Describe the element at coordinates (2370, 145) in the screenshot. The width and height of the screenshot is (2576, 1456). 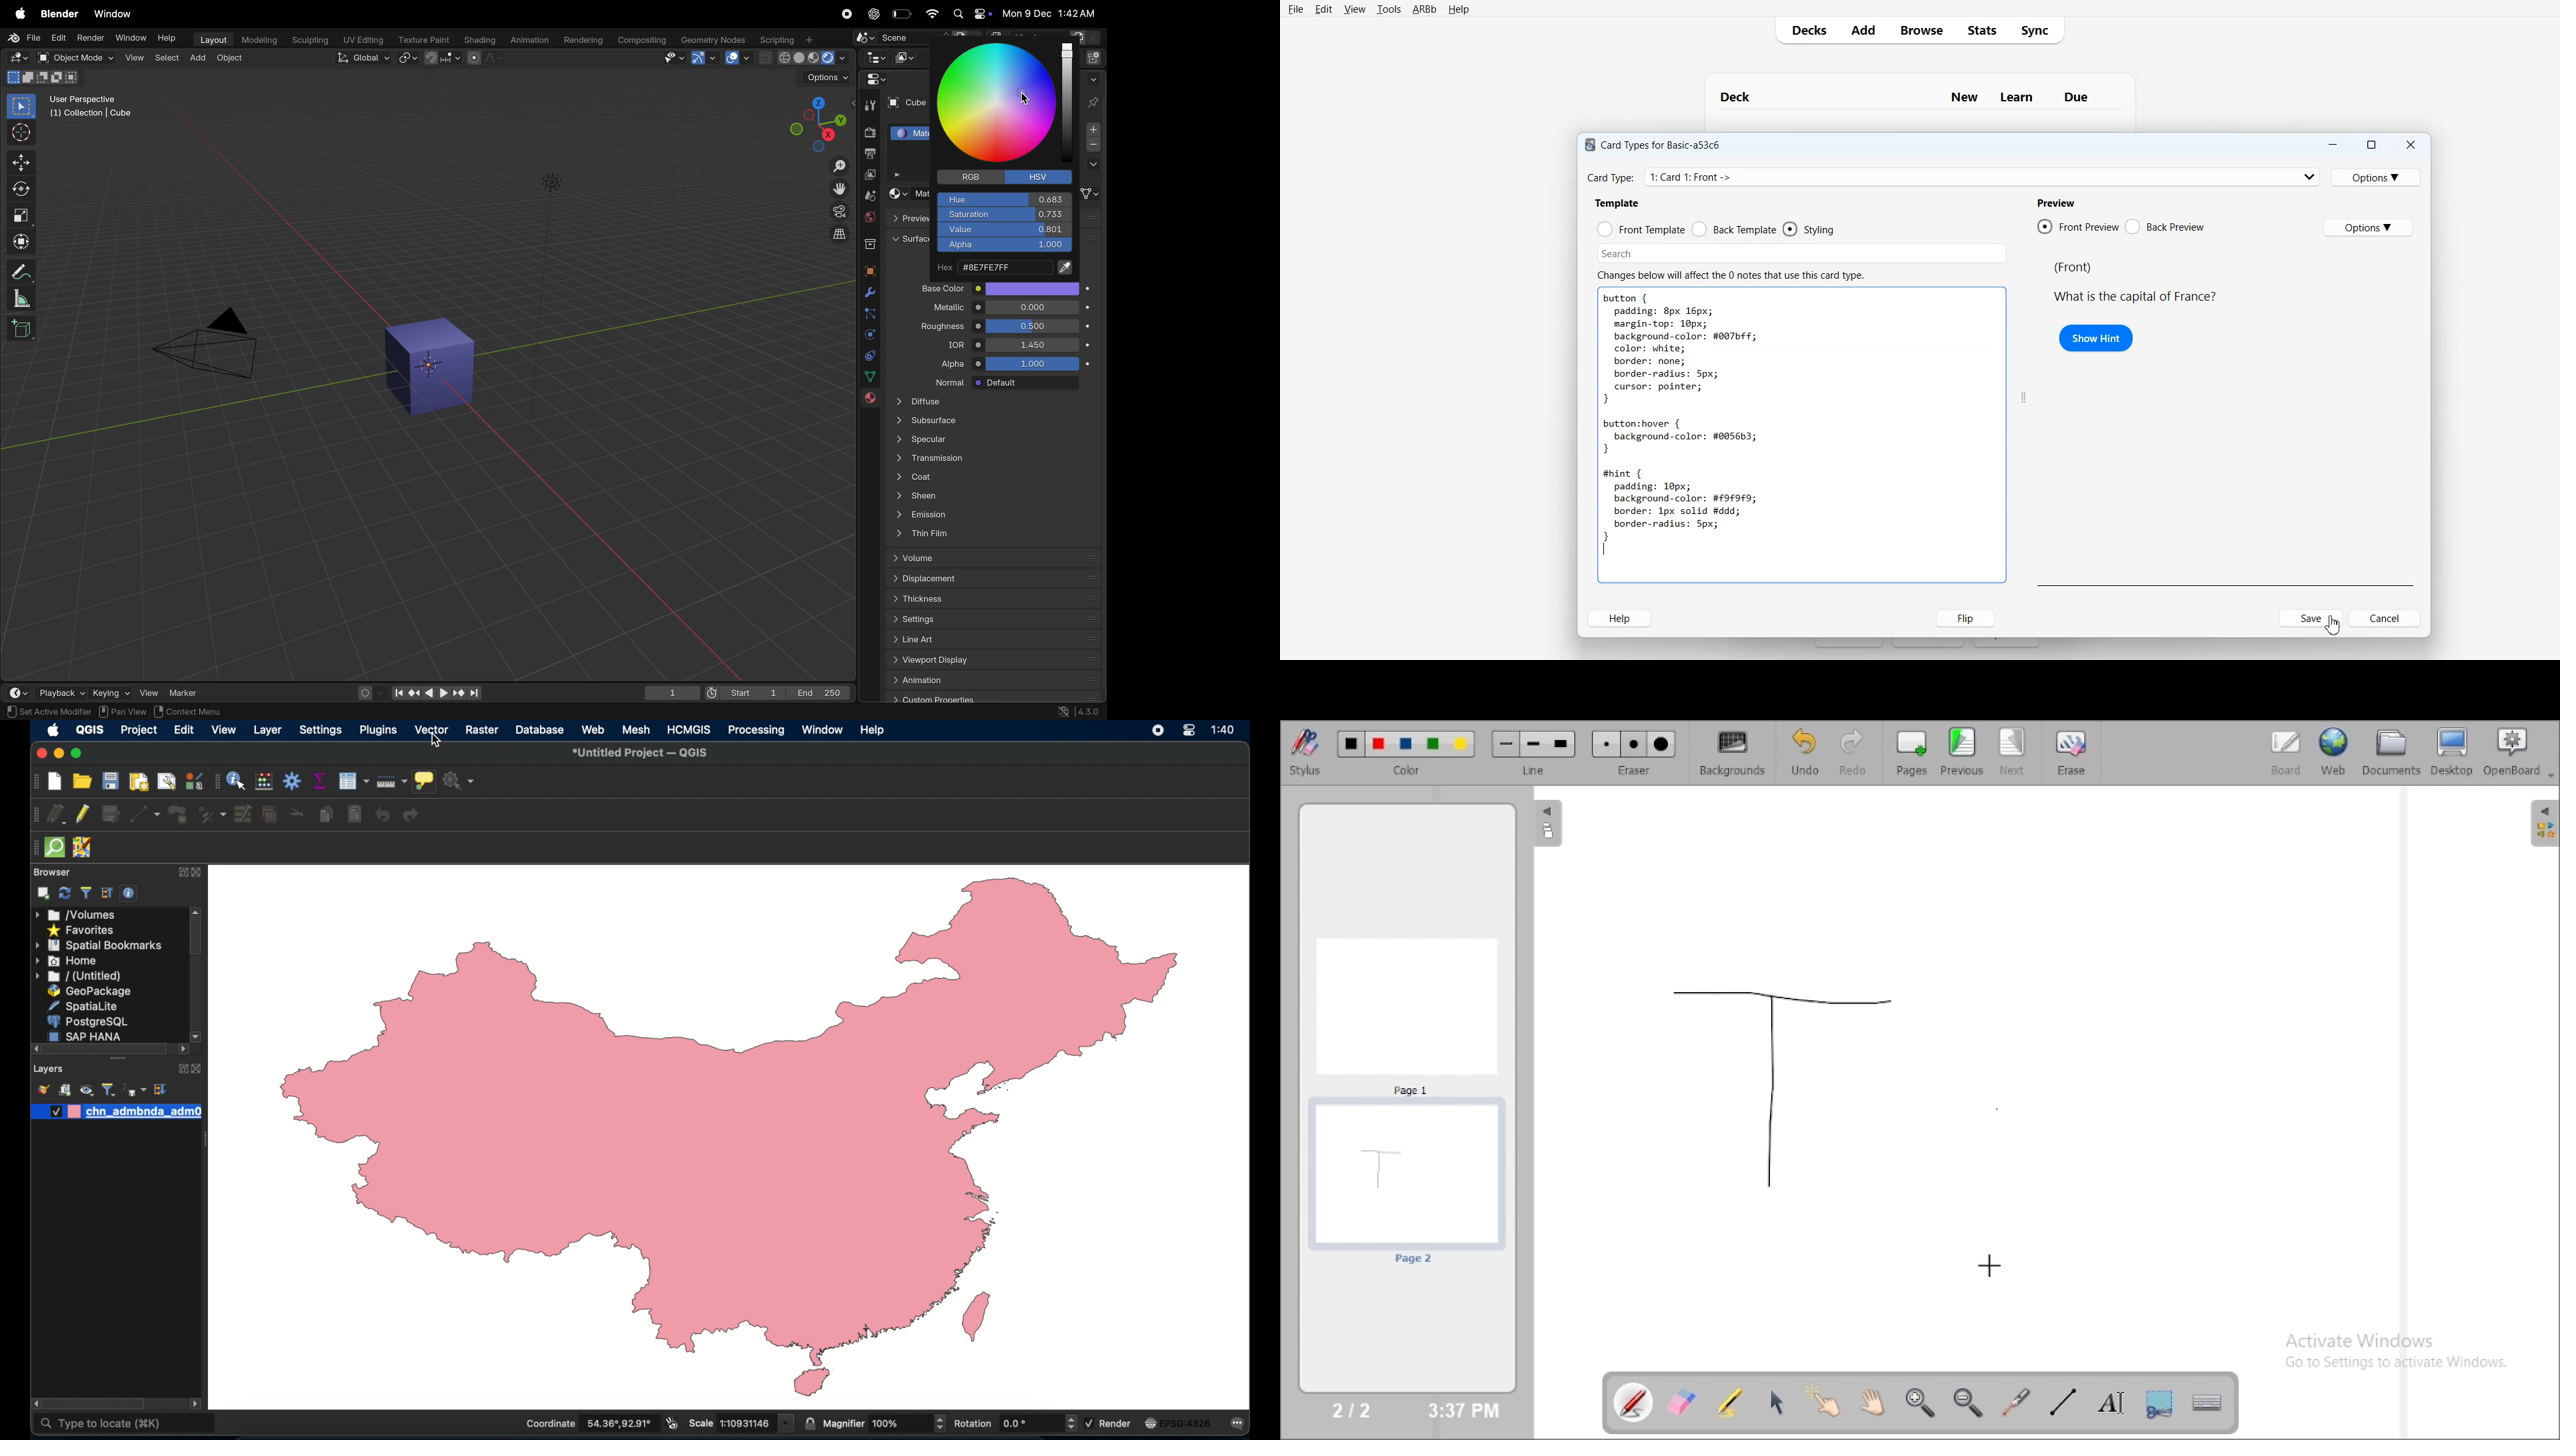
I see `Maximize` at that location.